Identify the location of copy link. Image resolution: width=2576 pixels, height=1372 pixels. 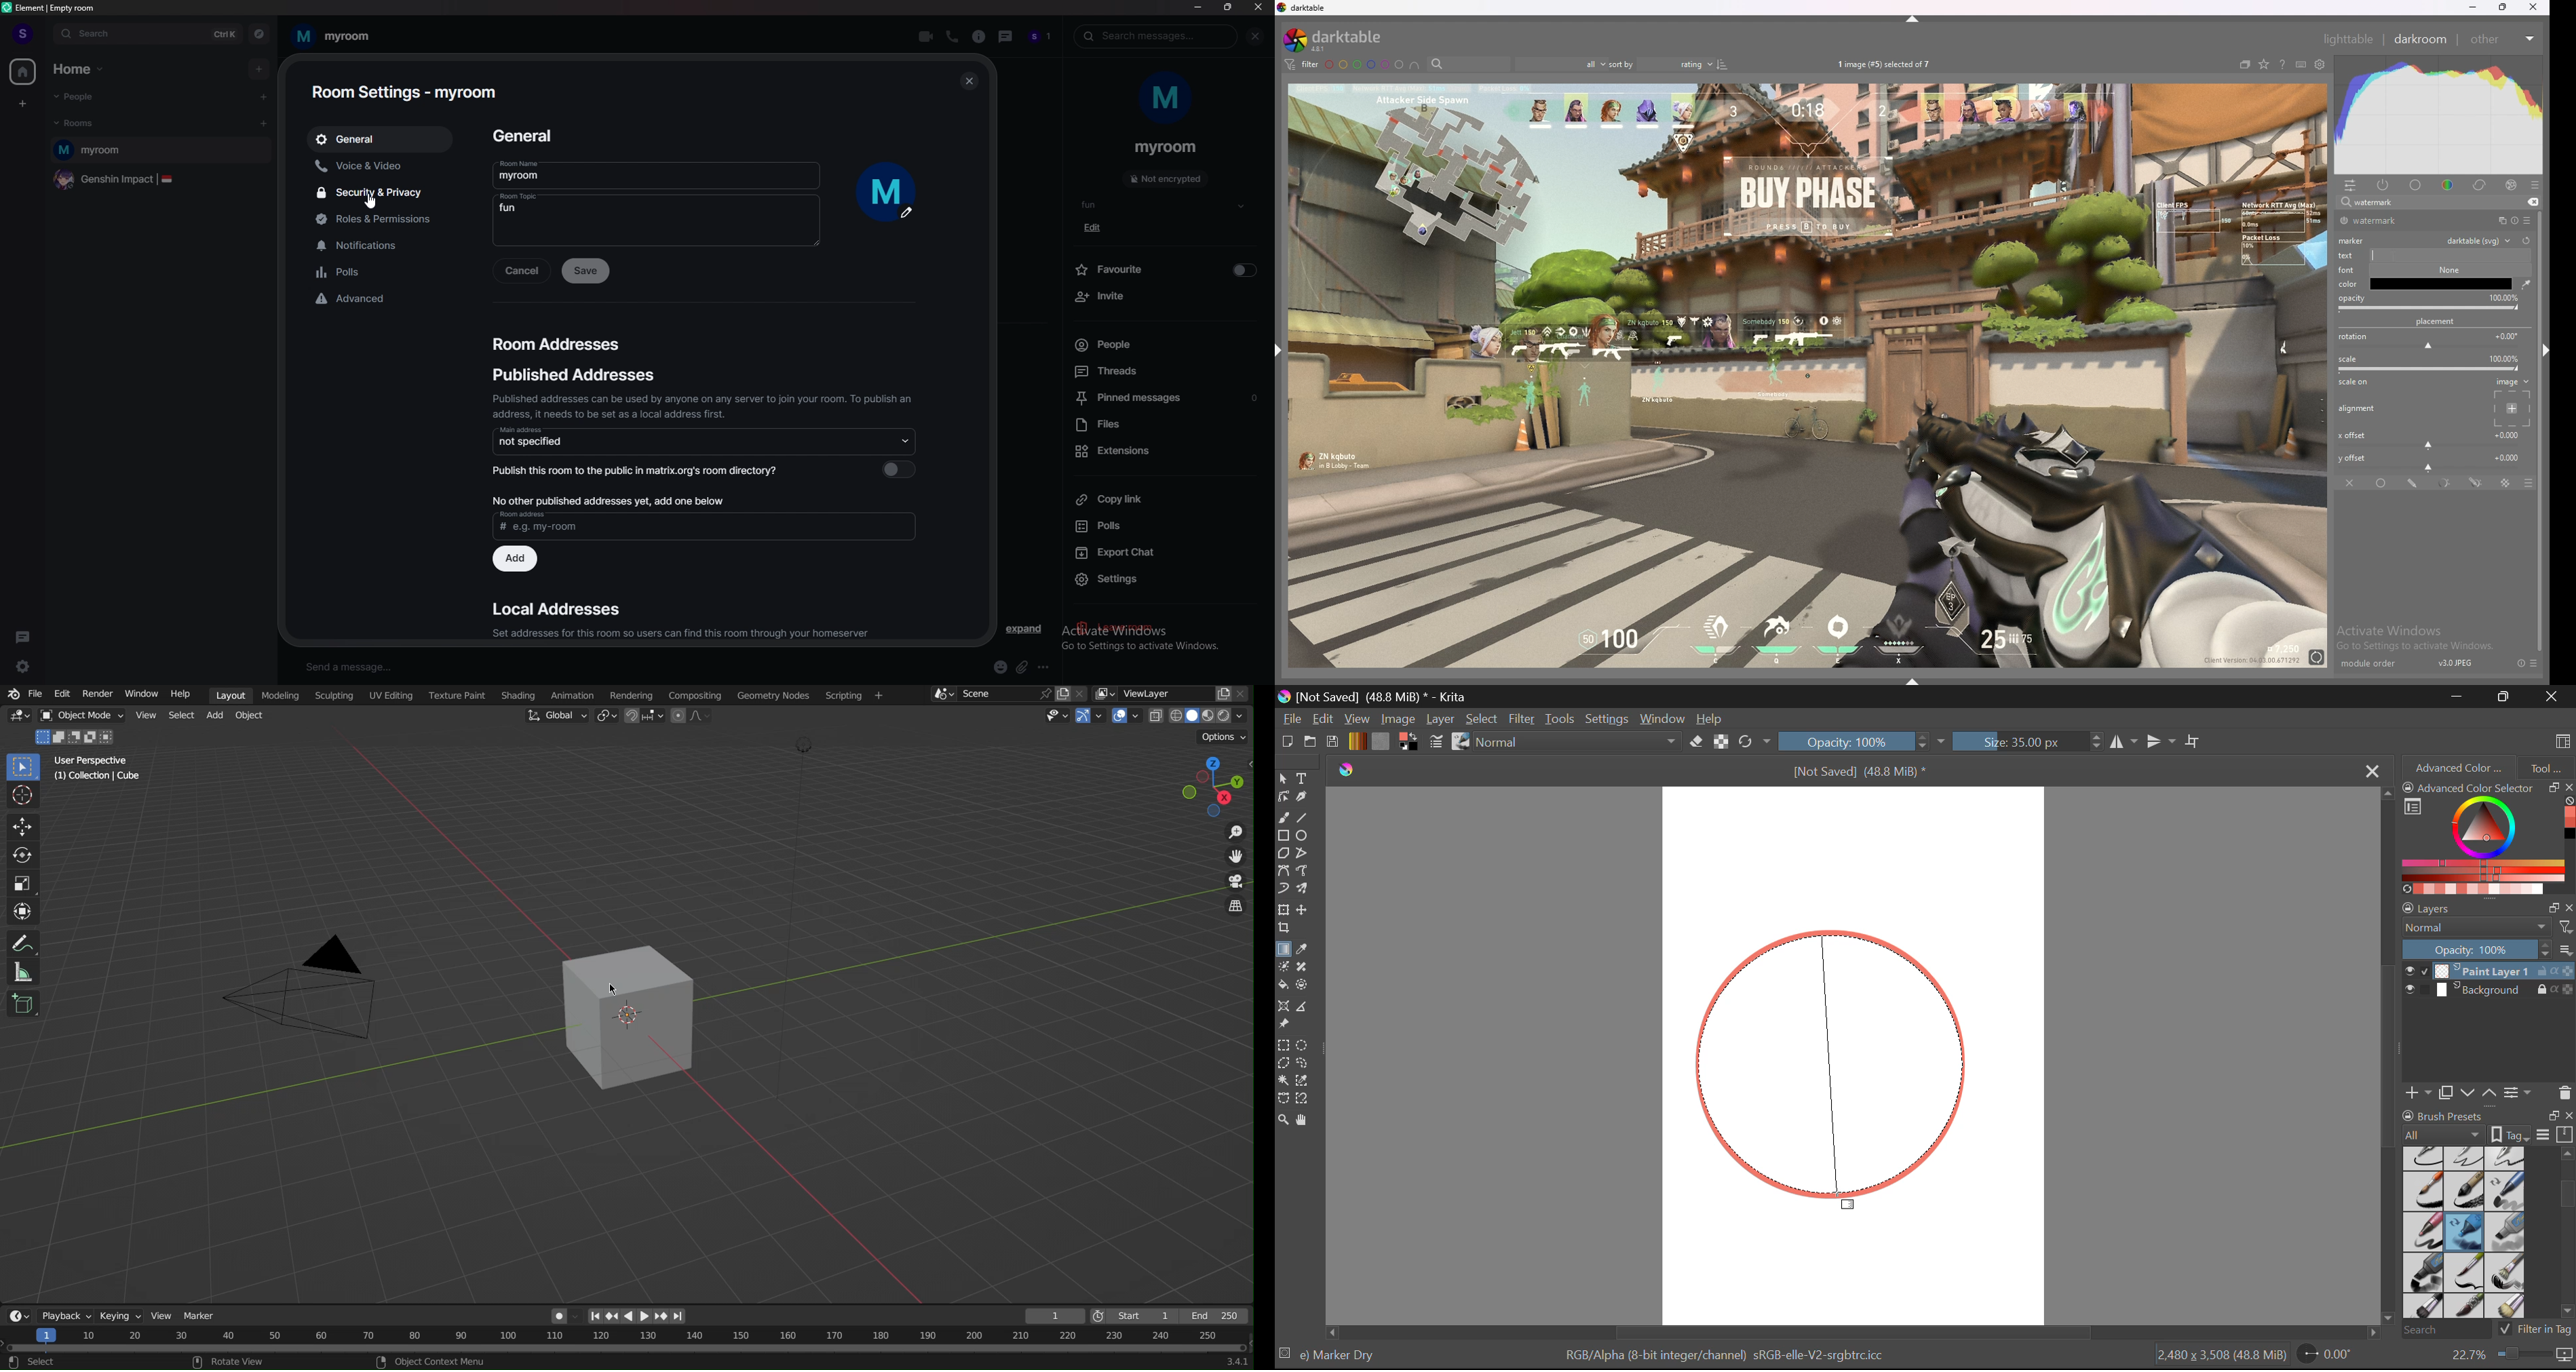
(1162, 499).